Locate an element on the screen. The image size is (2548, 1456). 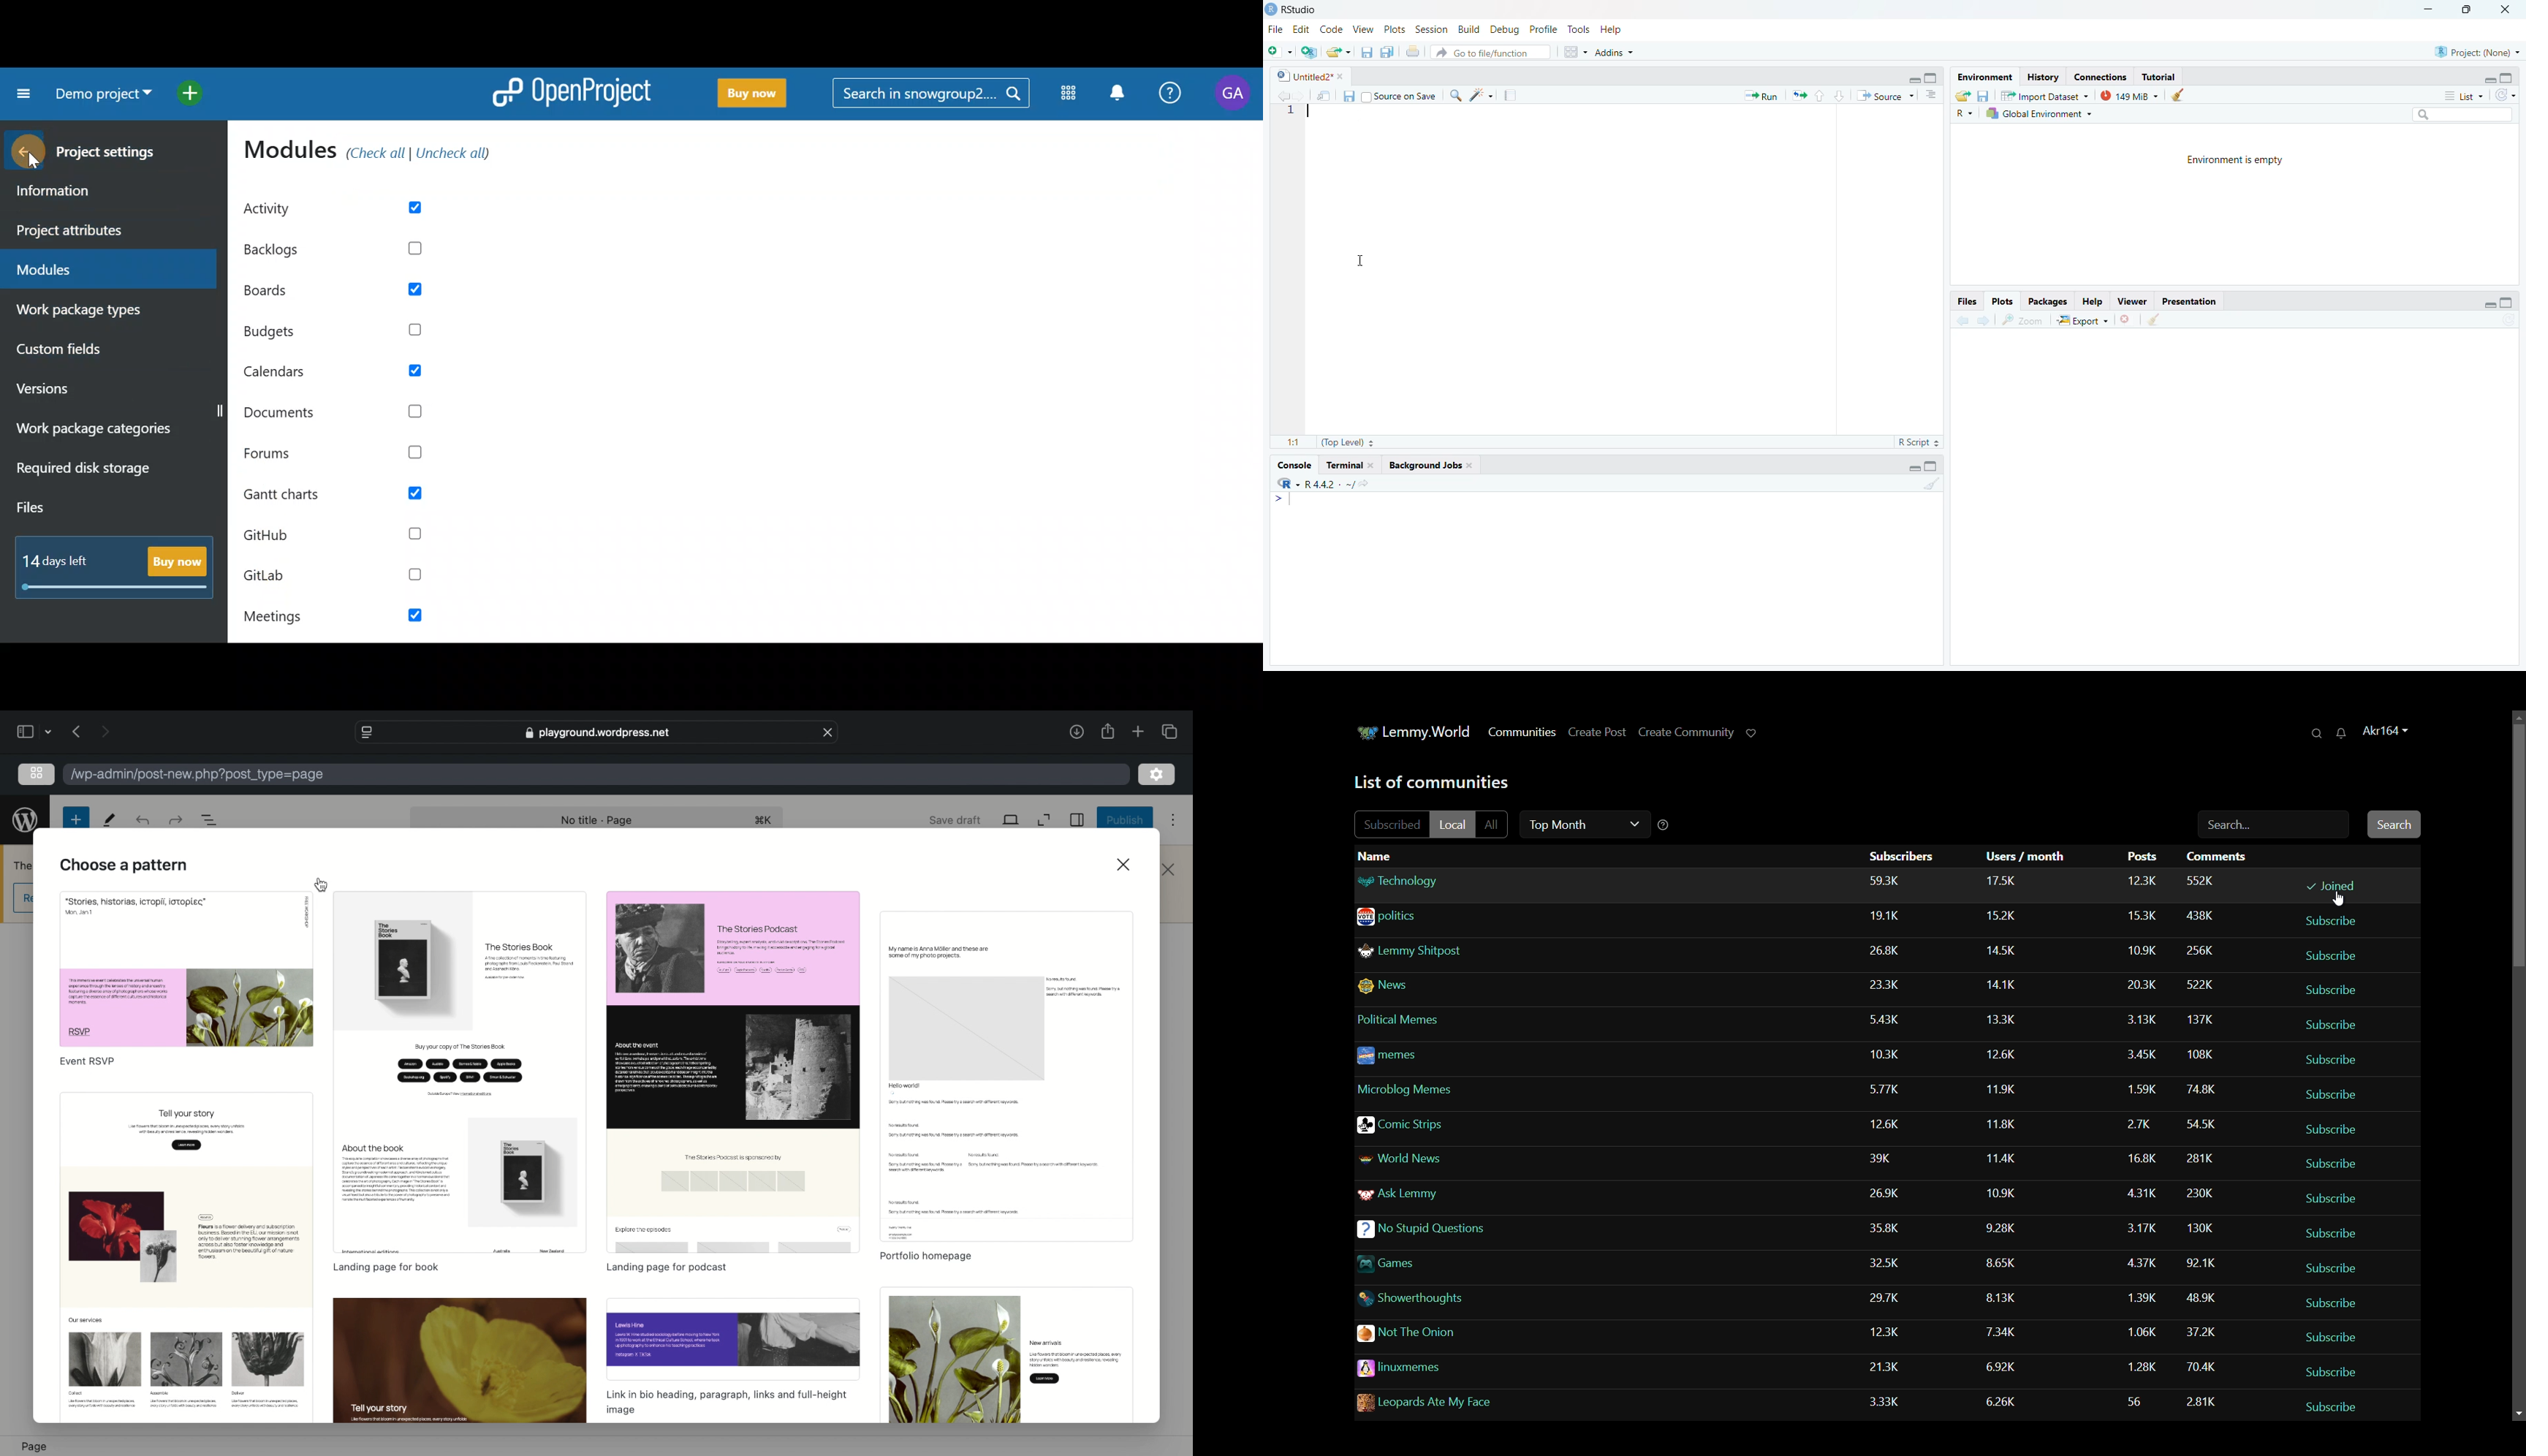
wordpress is located at coordinates (25, 820).